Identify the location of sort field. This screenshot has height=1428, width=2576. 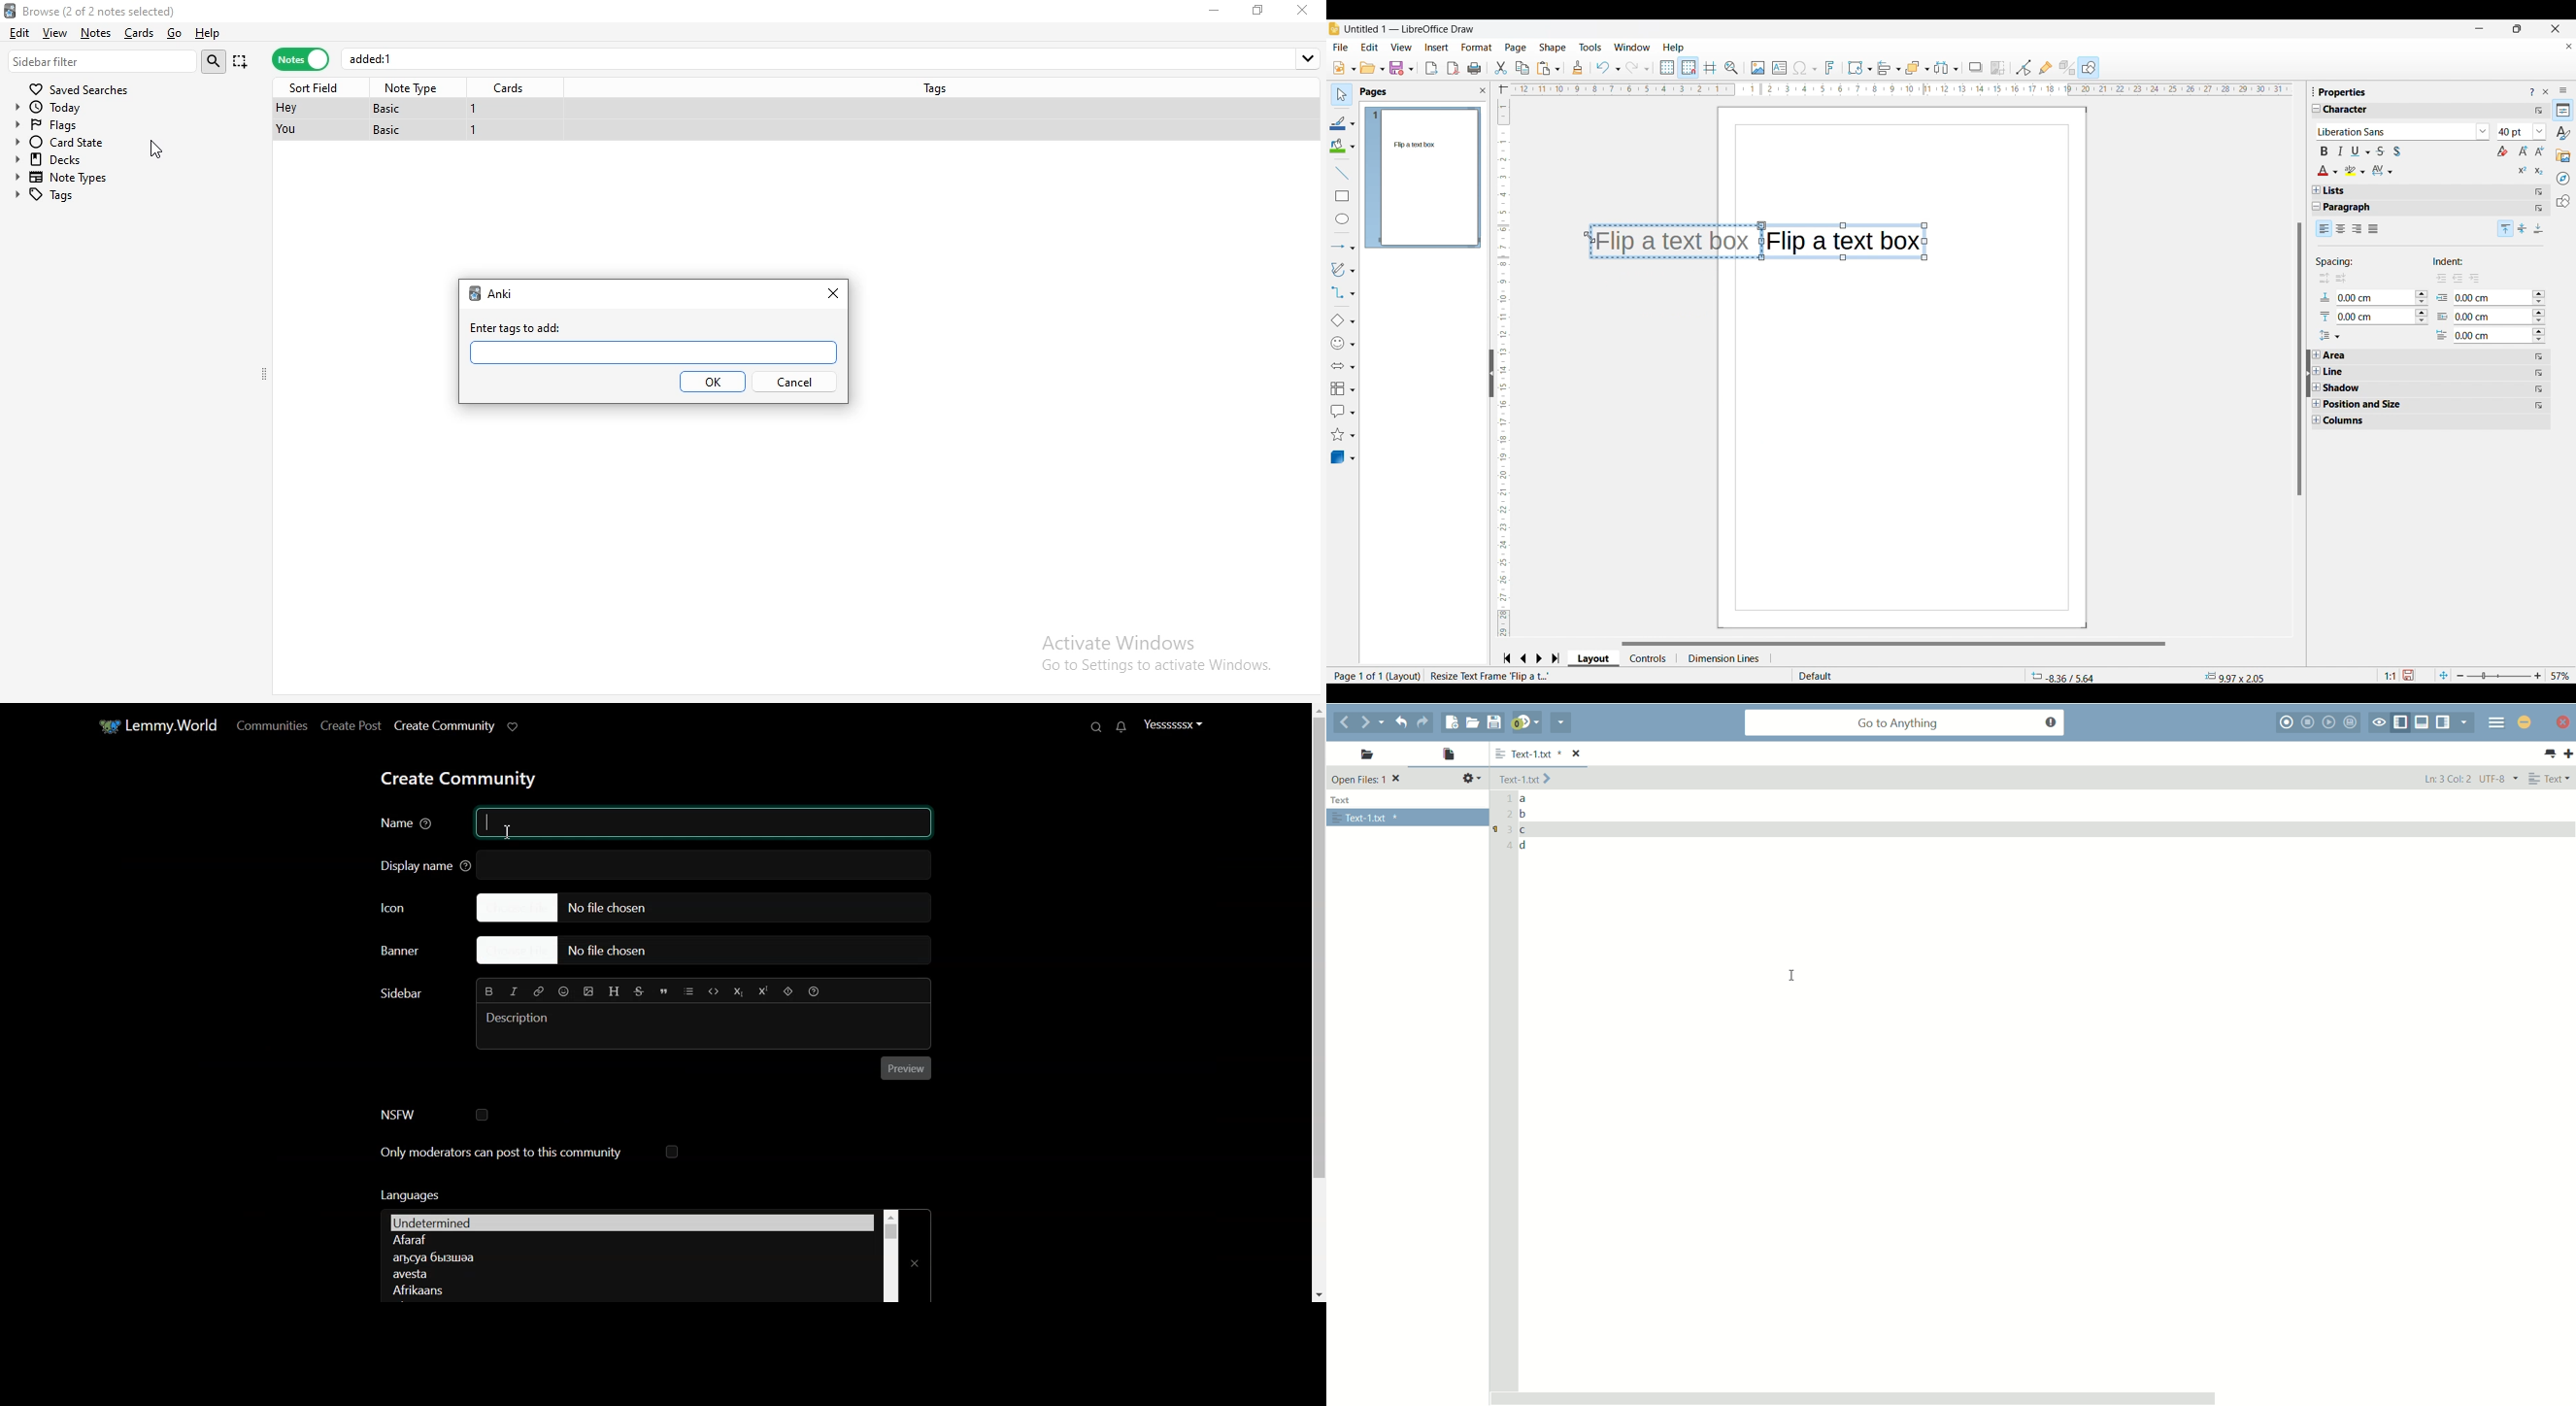
(318, 86).